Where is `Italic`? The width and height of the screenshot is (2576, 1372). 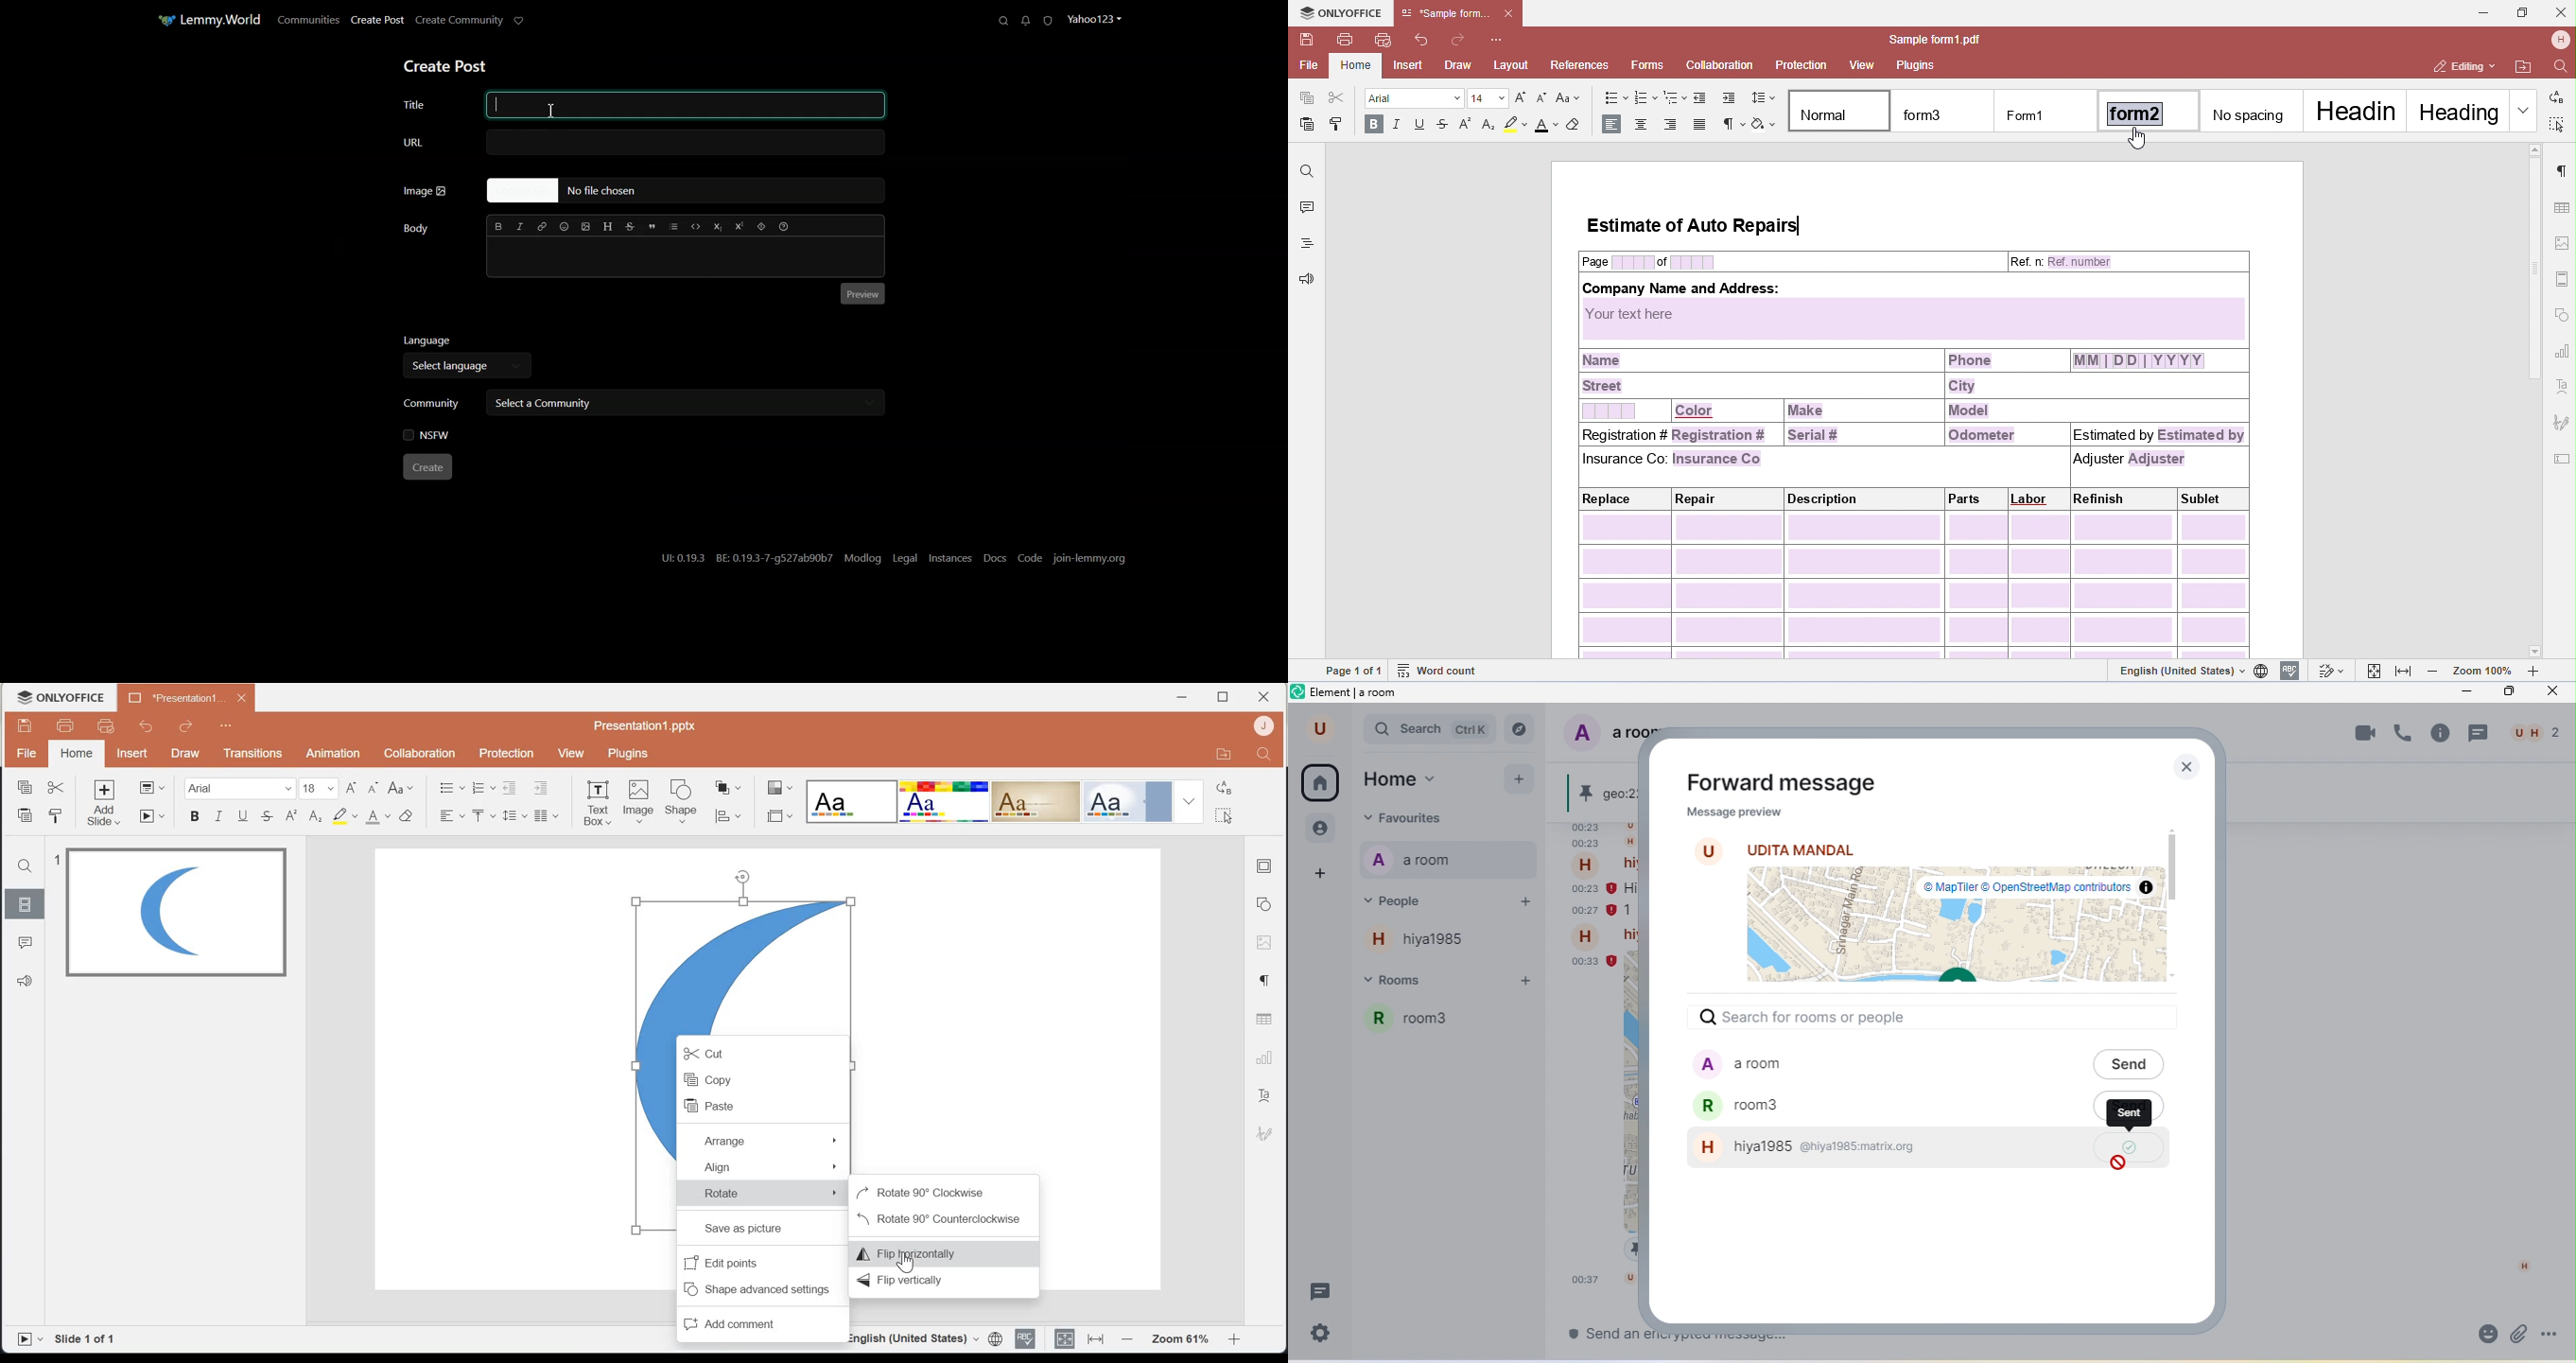
Italic is located at coordinates (521, 227).